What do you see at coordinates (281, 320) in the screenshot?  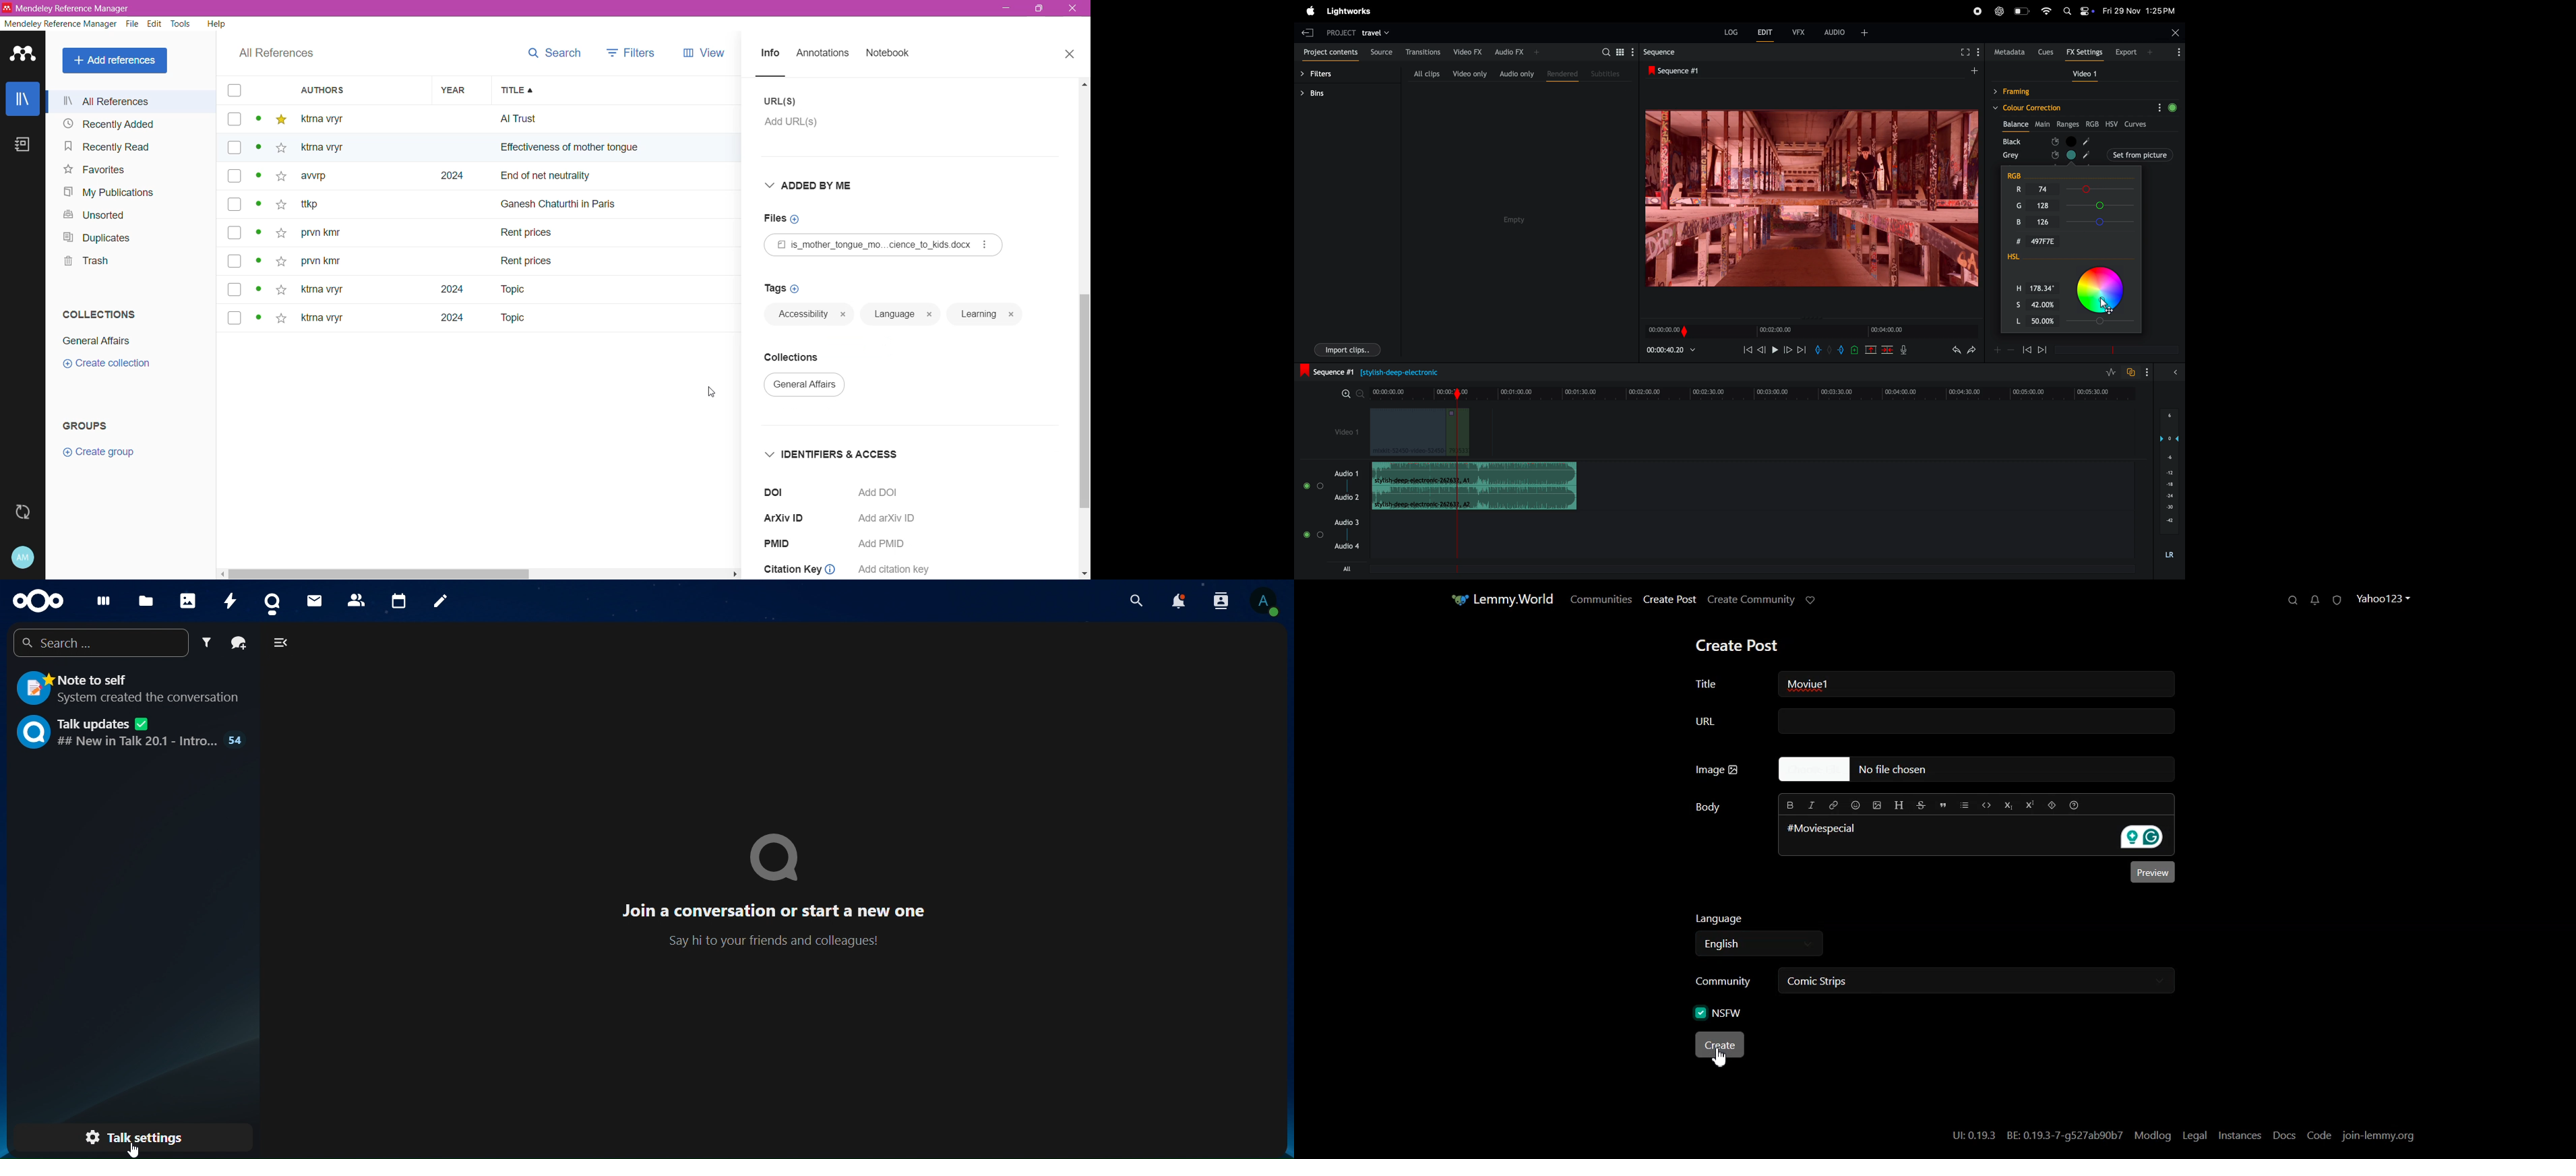 I see `star` at bounding box center [281, 320].